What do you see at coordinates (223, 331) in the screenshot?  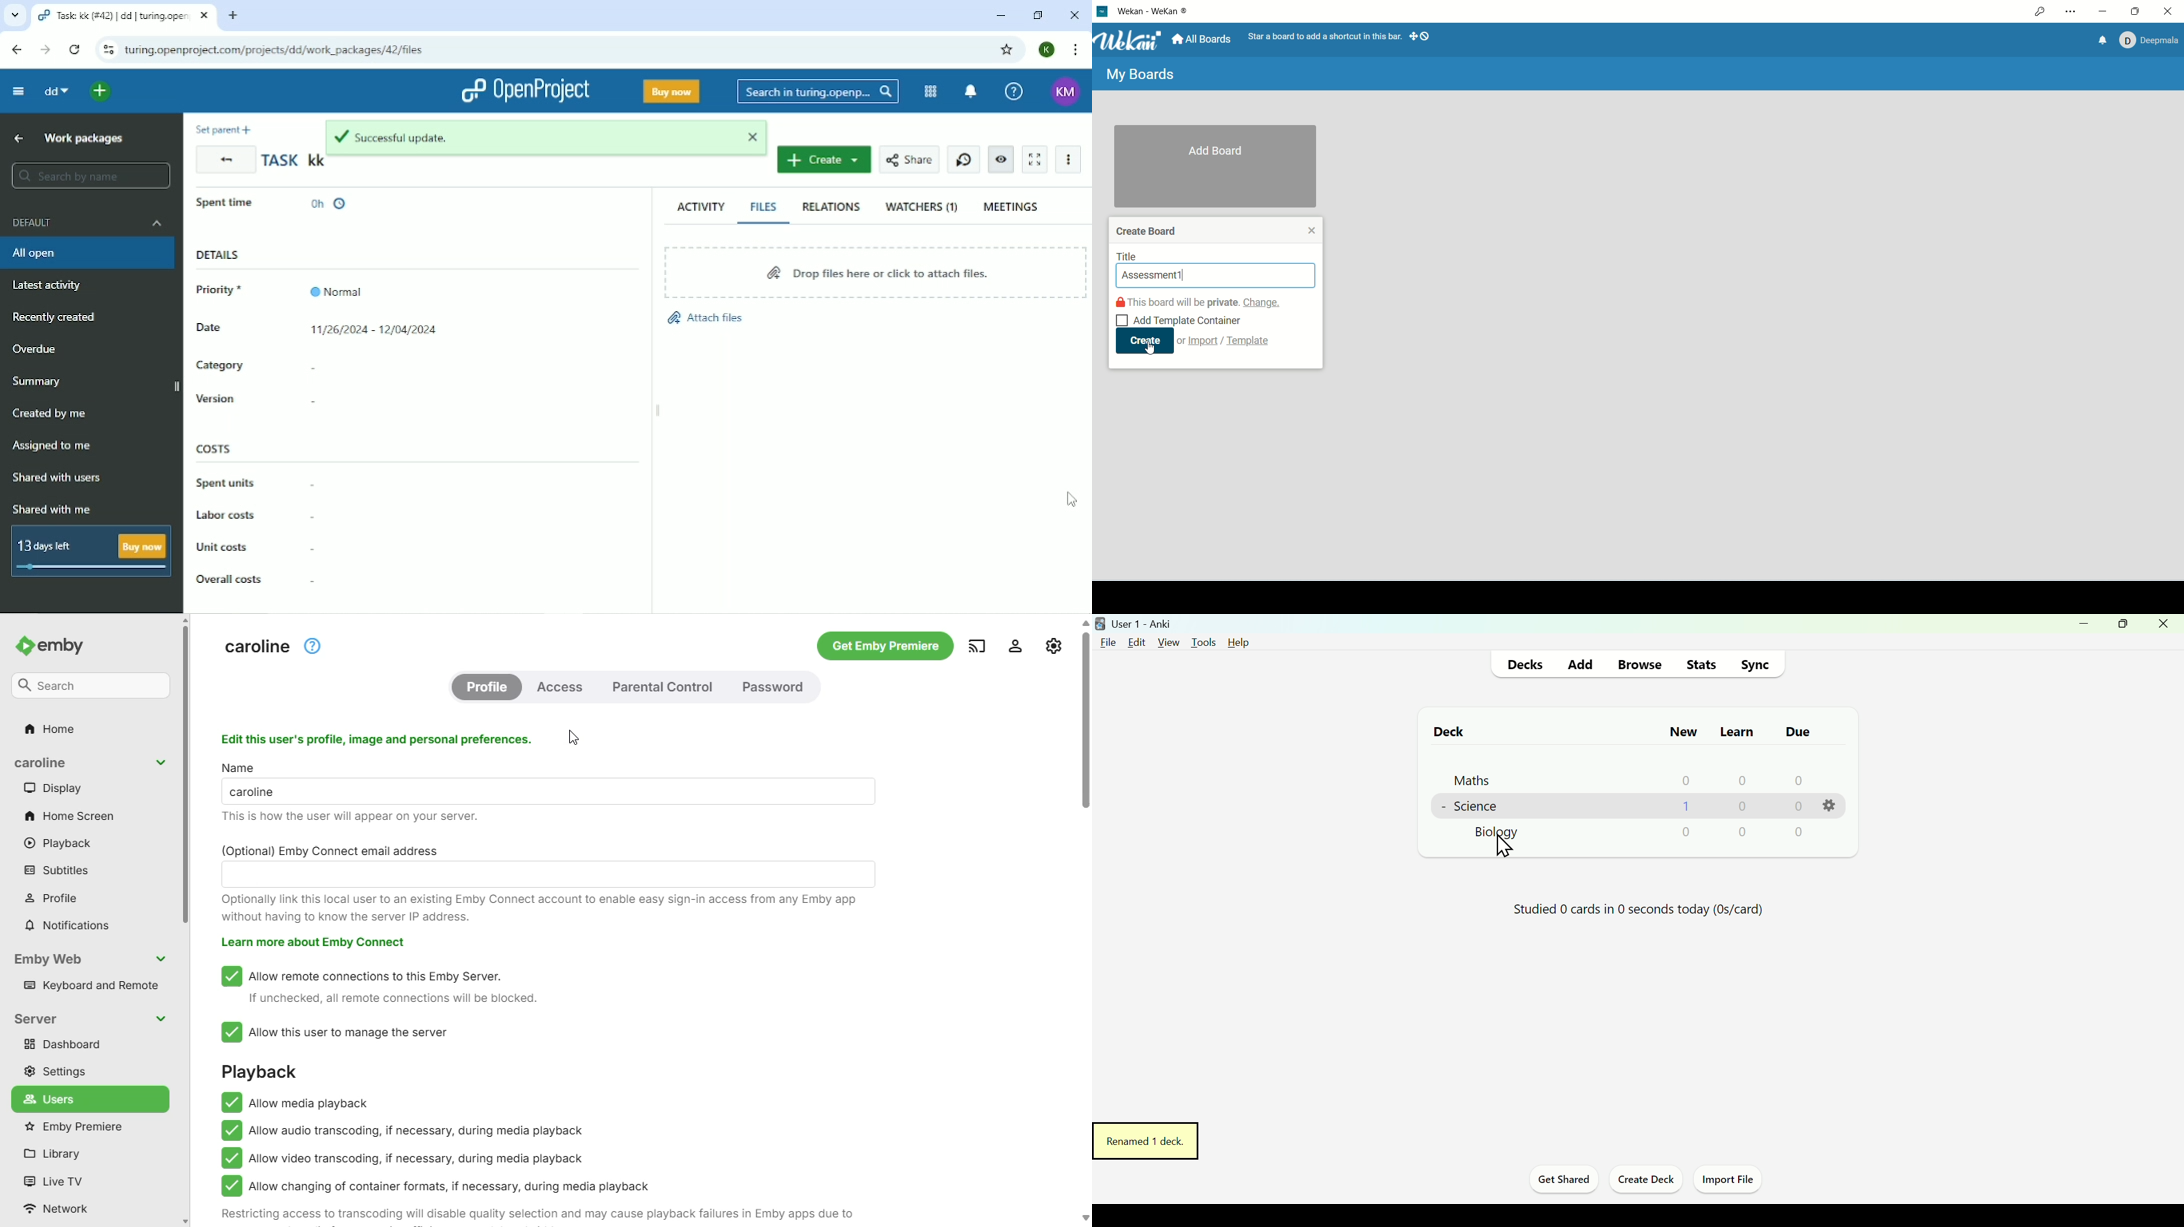 I see `Date` at bounding box center [223, 331].